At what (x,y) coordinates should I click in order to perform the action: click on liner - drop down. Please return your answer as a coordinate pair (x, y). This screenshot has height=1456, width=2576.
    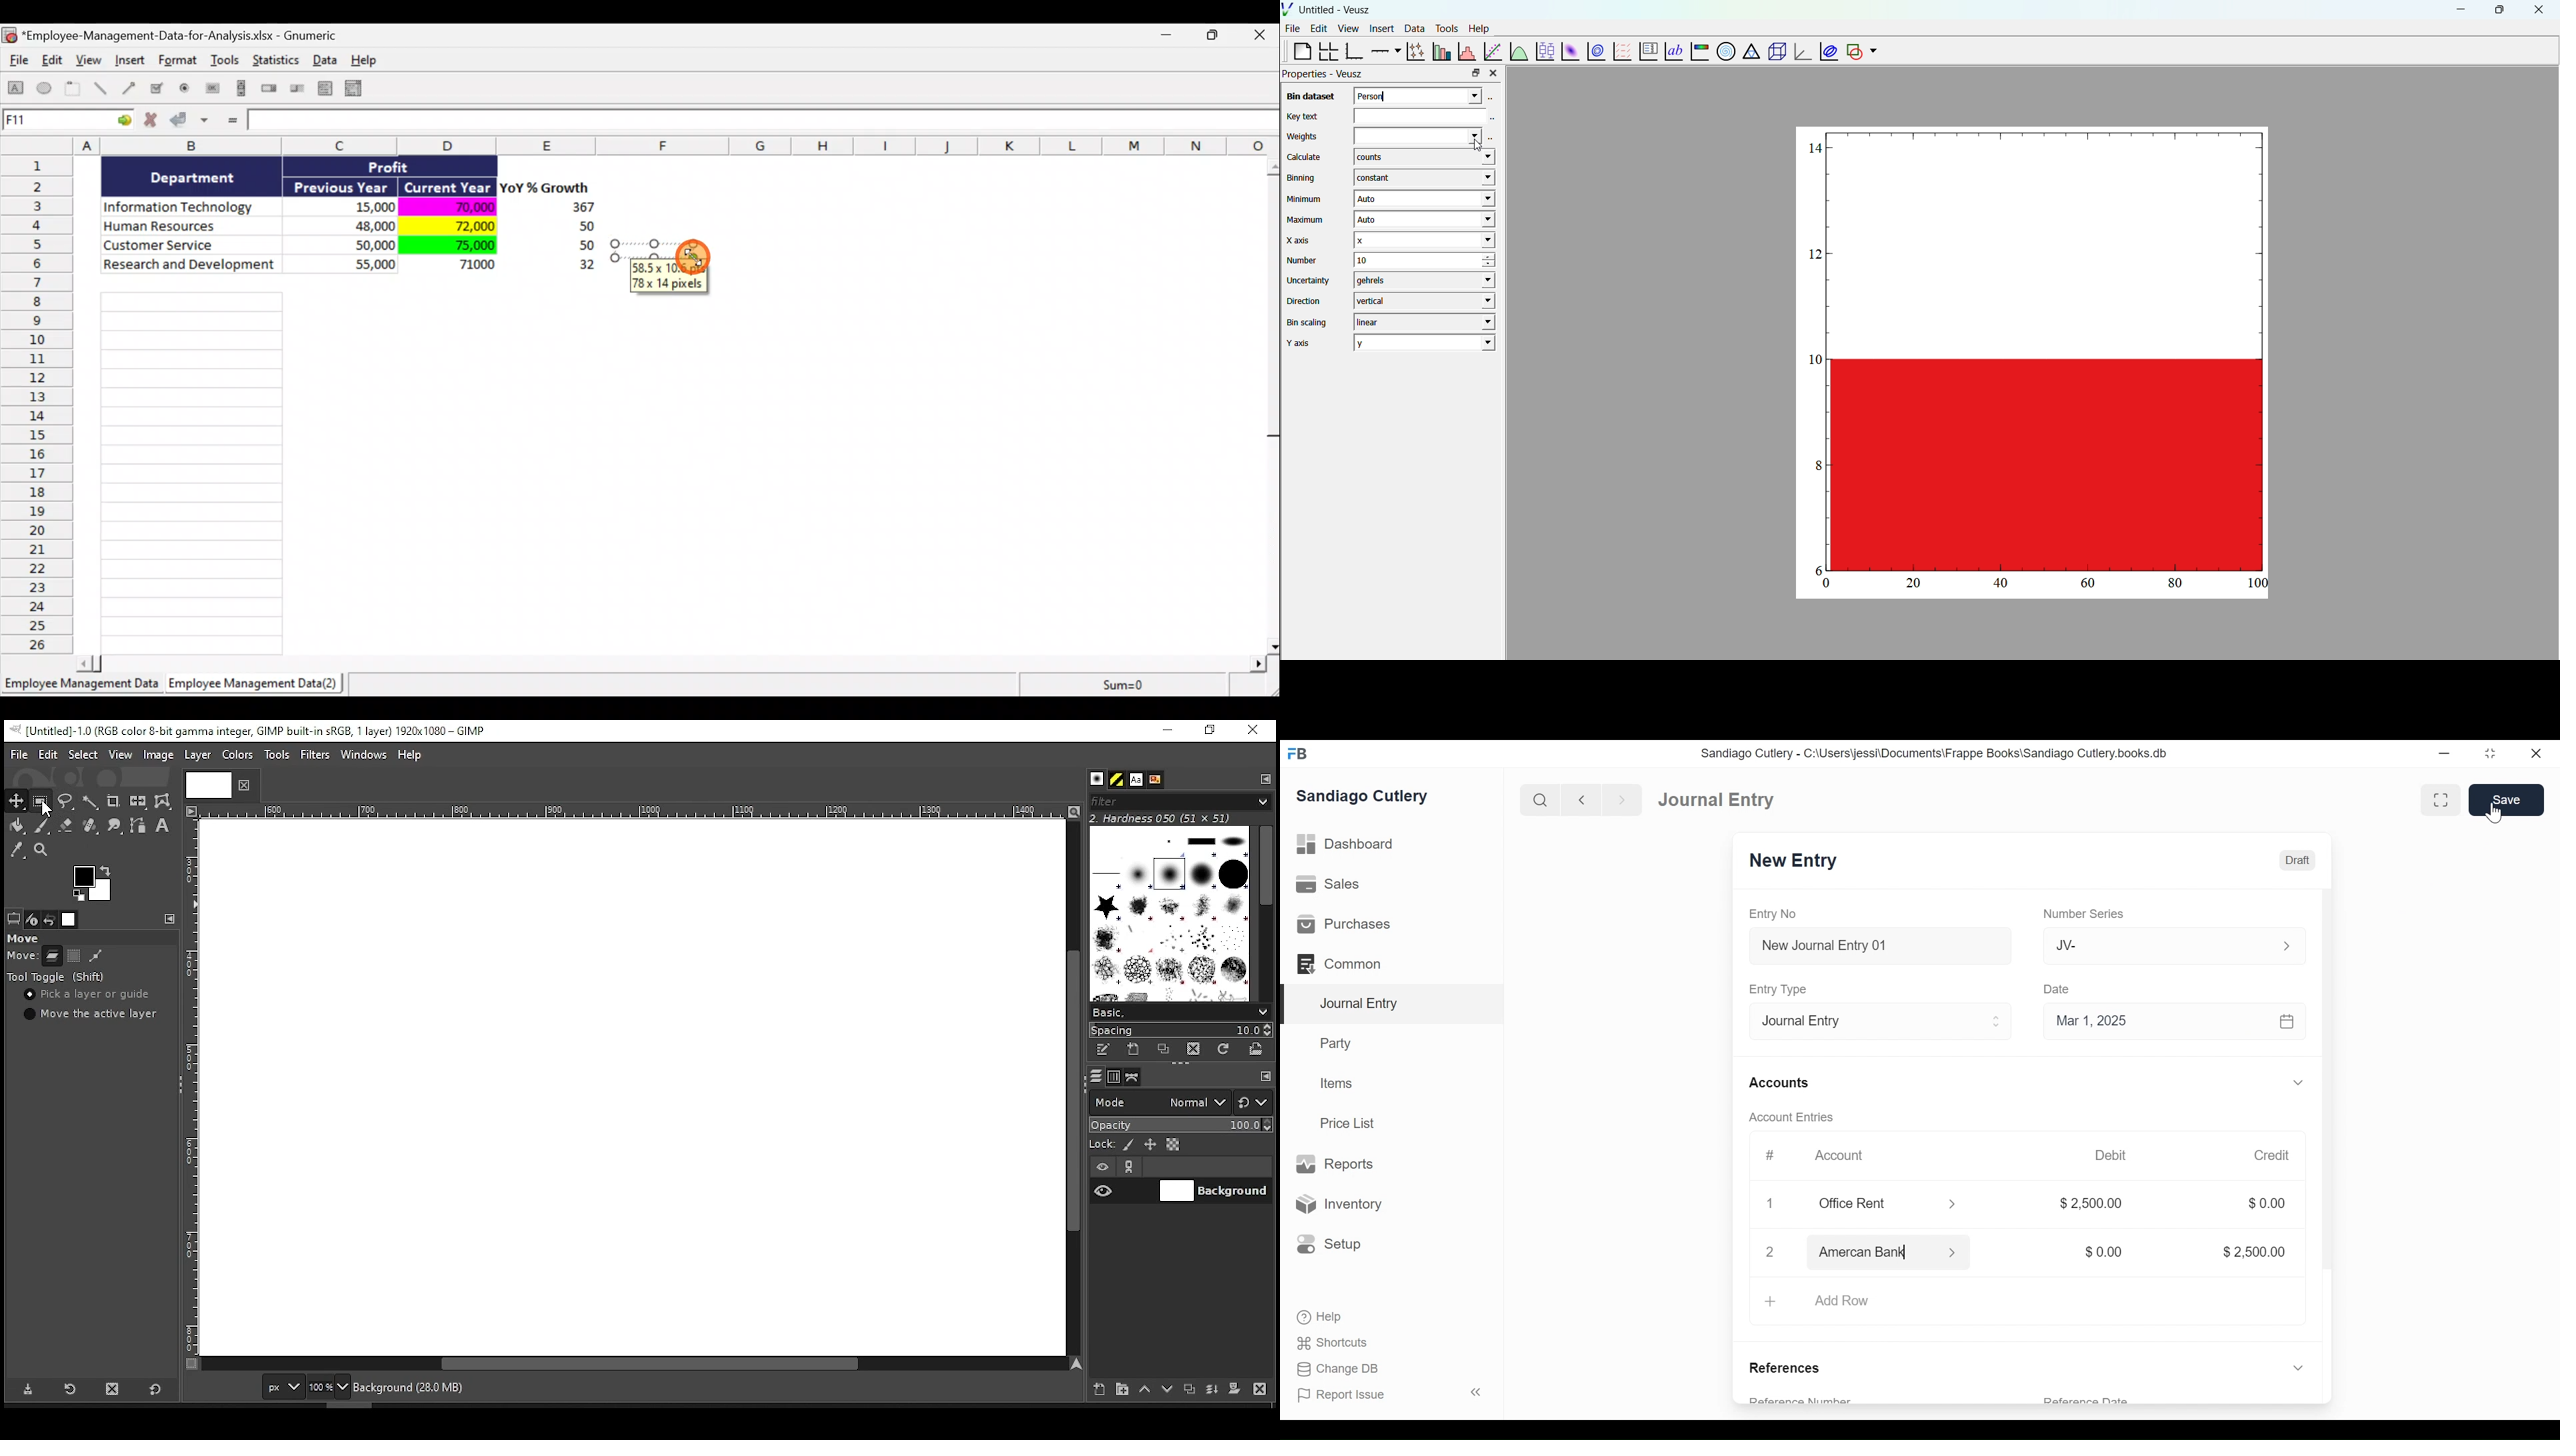
    Looking at the image, I should click on (1421, 322).